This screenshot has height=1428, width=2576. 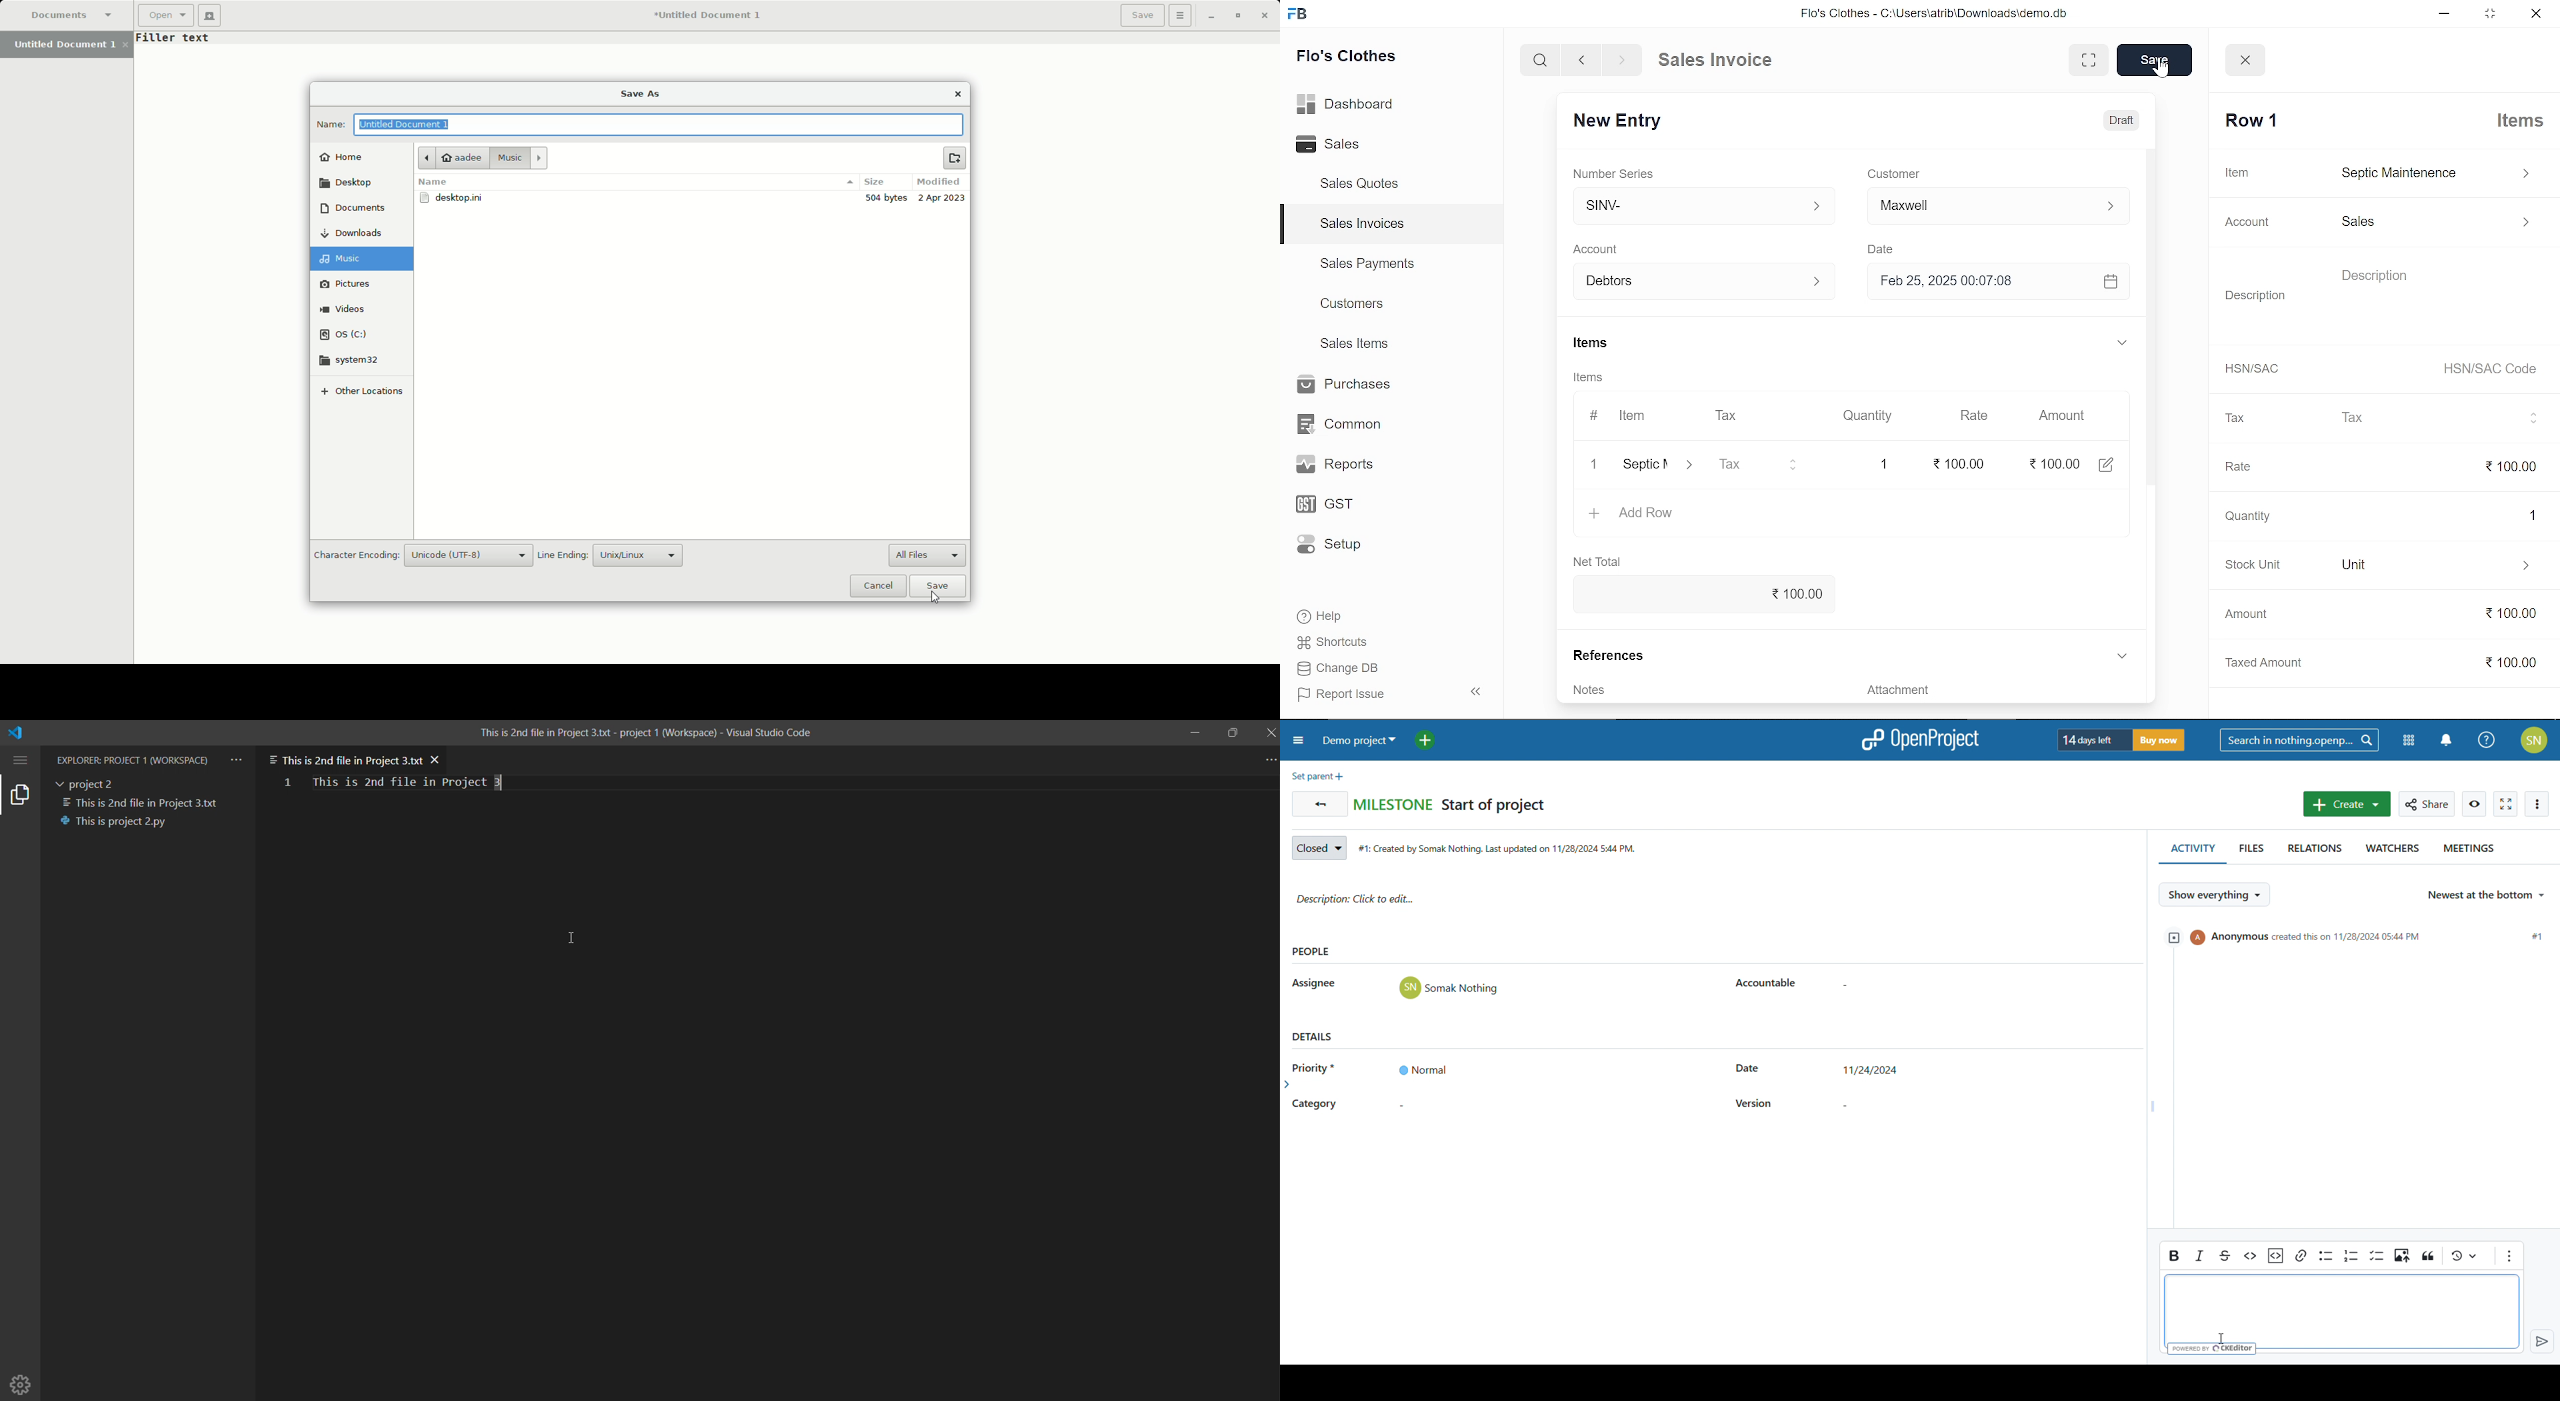 I want to click on This is project 2.py, so click(x=118, y=822).